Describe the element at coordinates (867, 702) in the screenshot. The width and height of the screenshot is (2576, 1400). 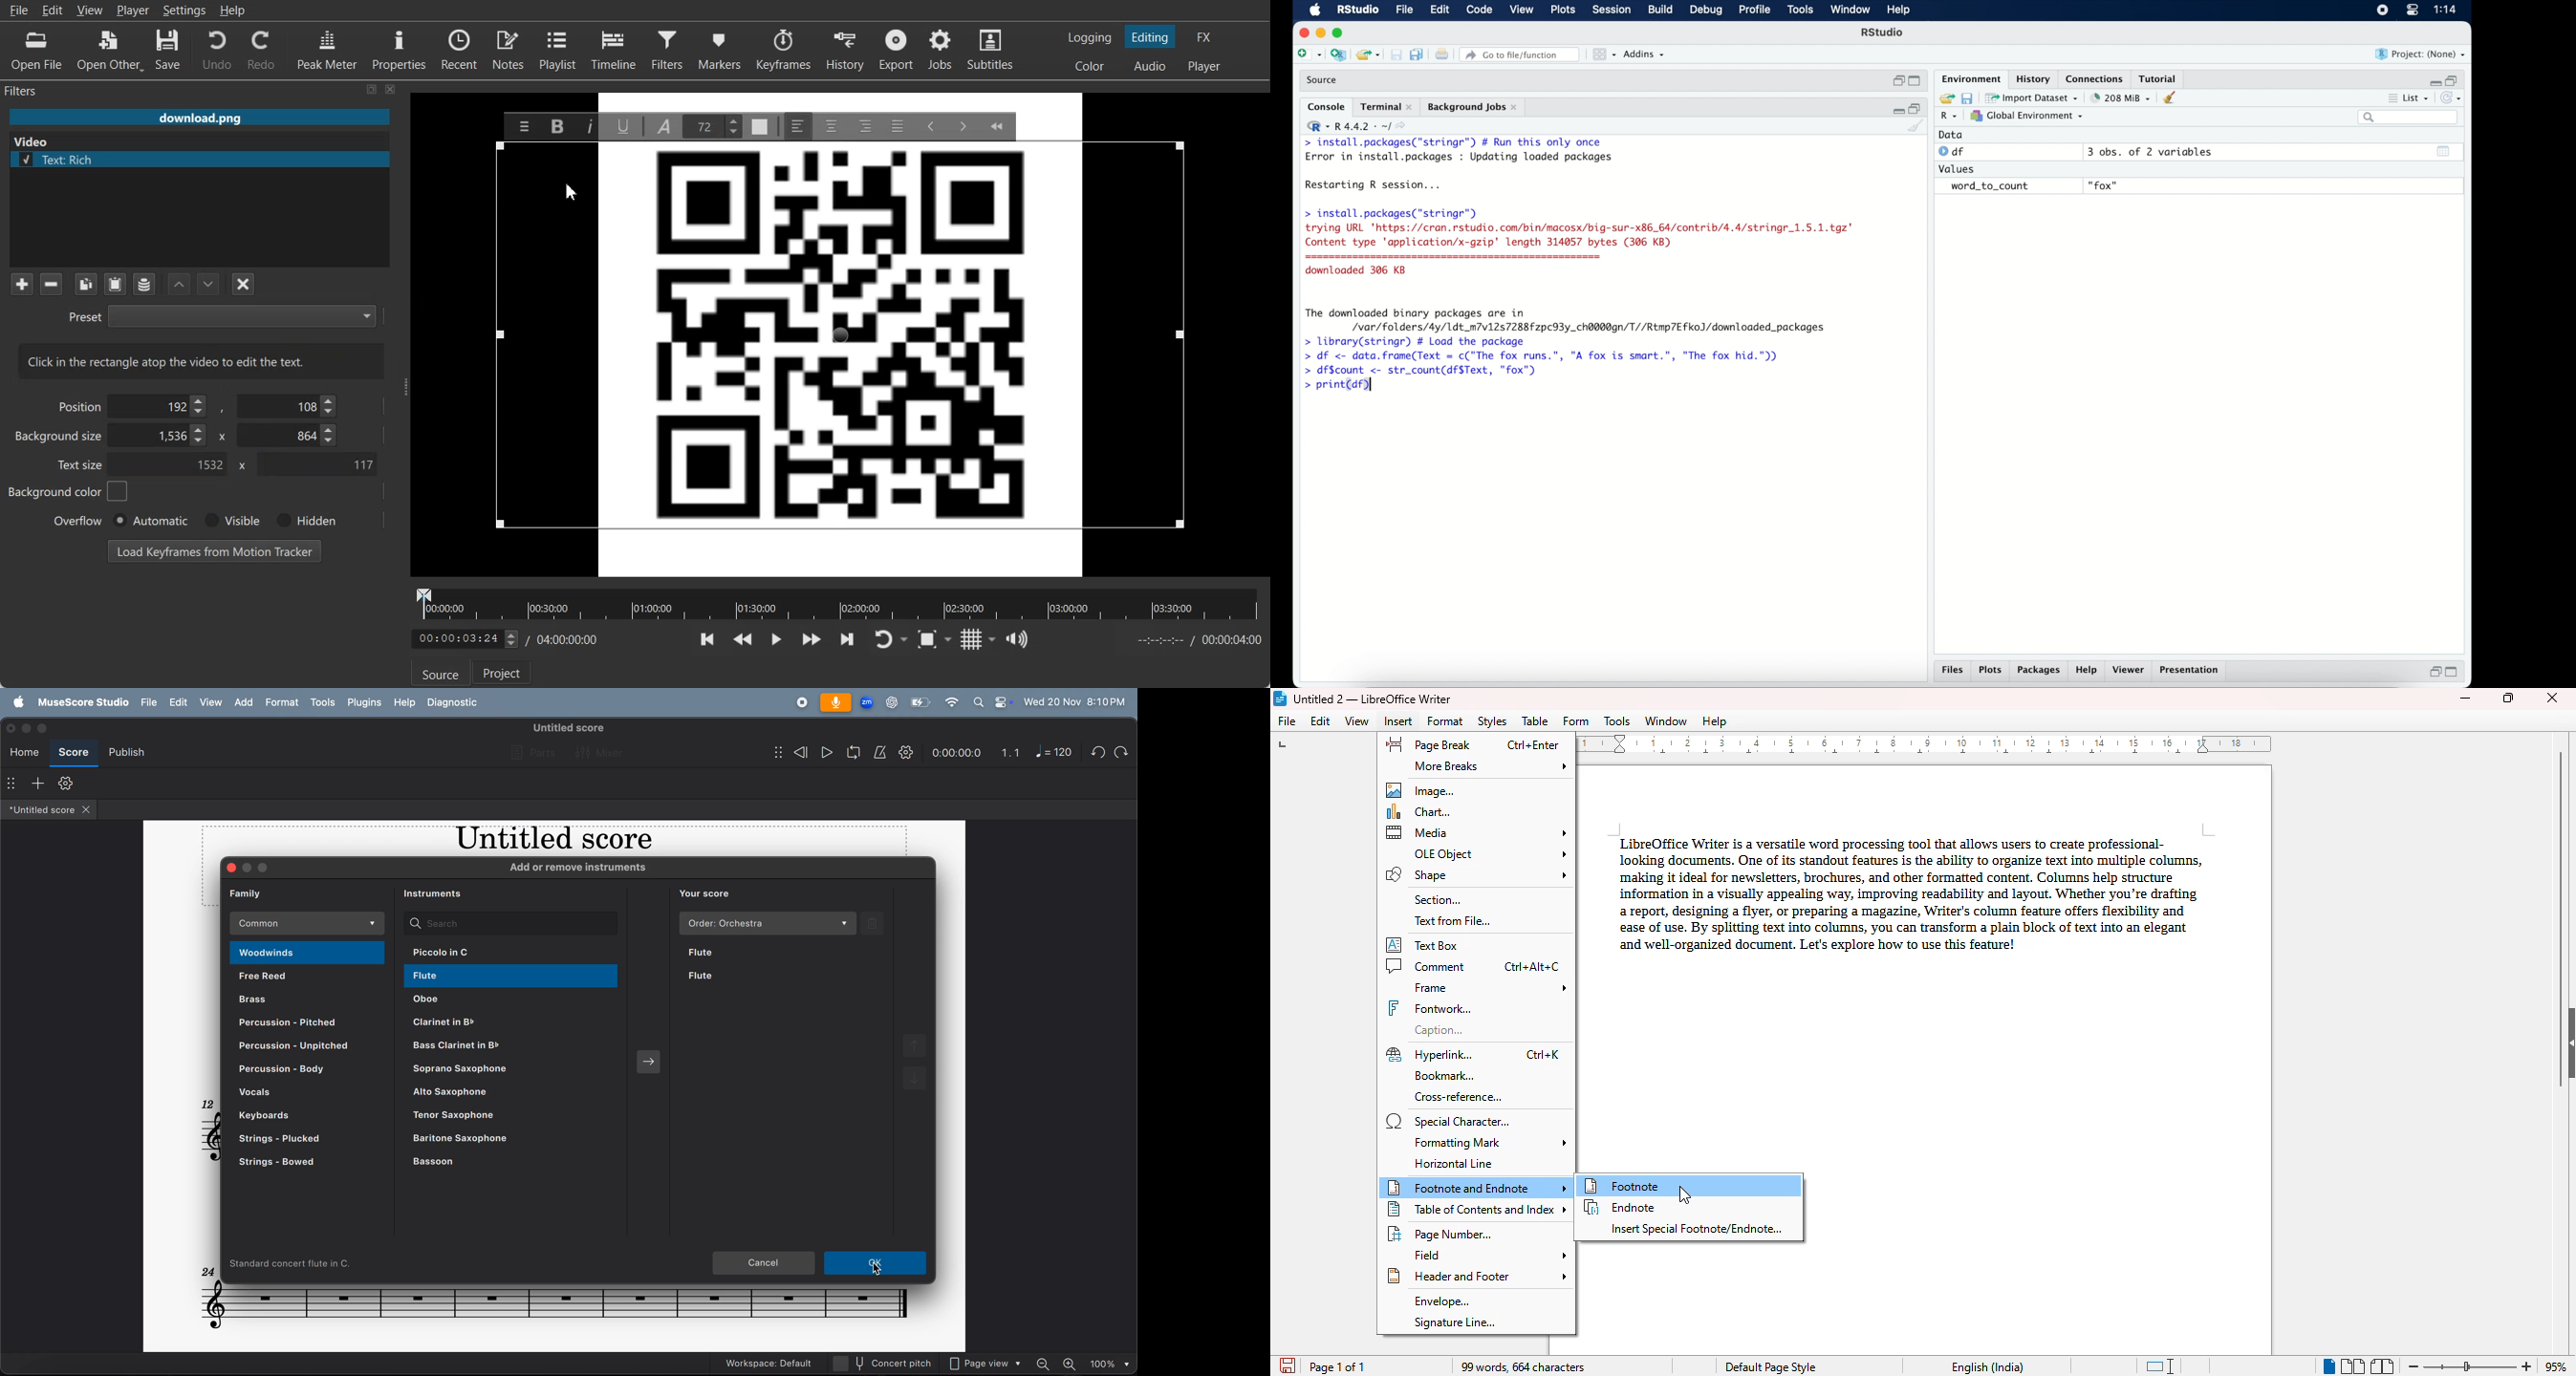
I see `zoom` at that location.